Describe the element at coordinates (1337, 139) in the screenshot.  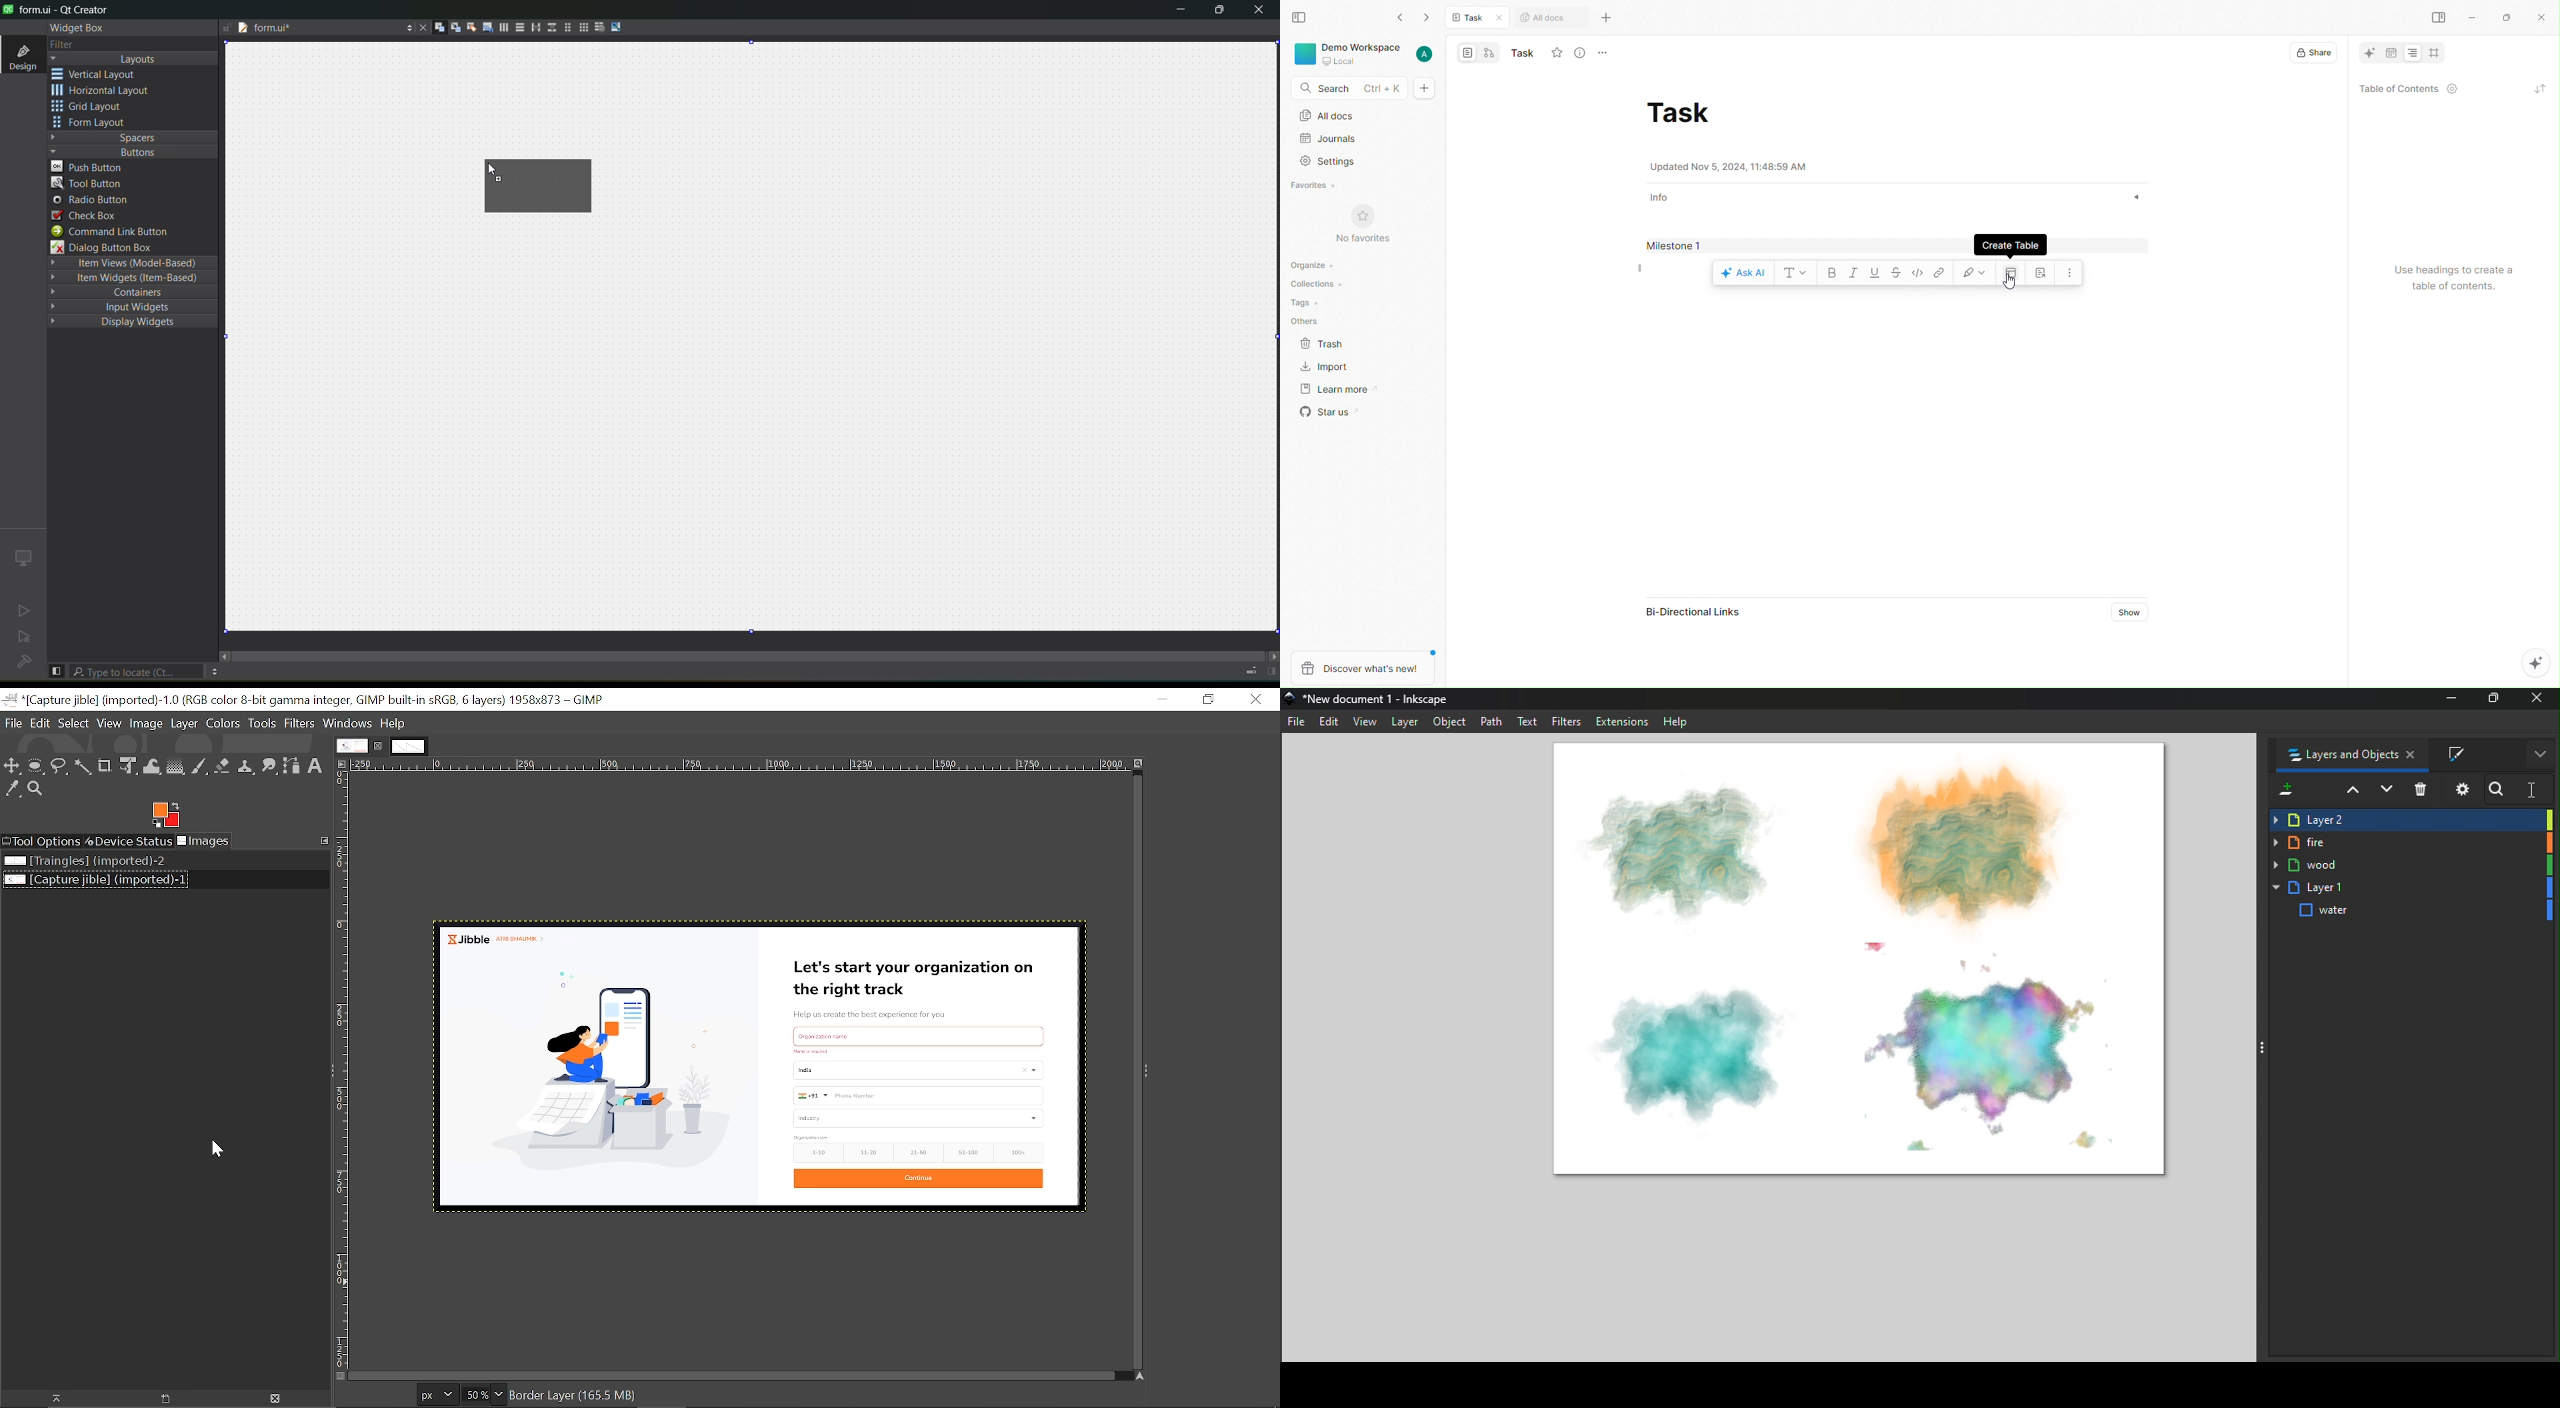
I see `Journals` at that location.